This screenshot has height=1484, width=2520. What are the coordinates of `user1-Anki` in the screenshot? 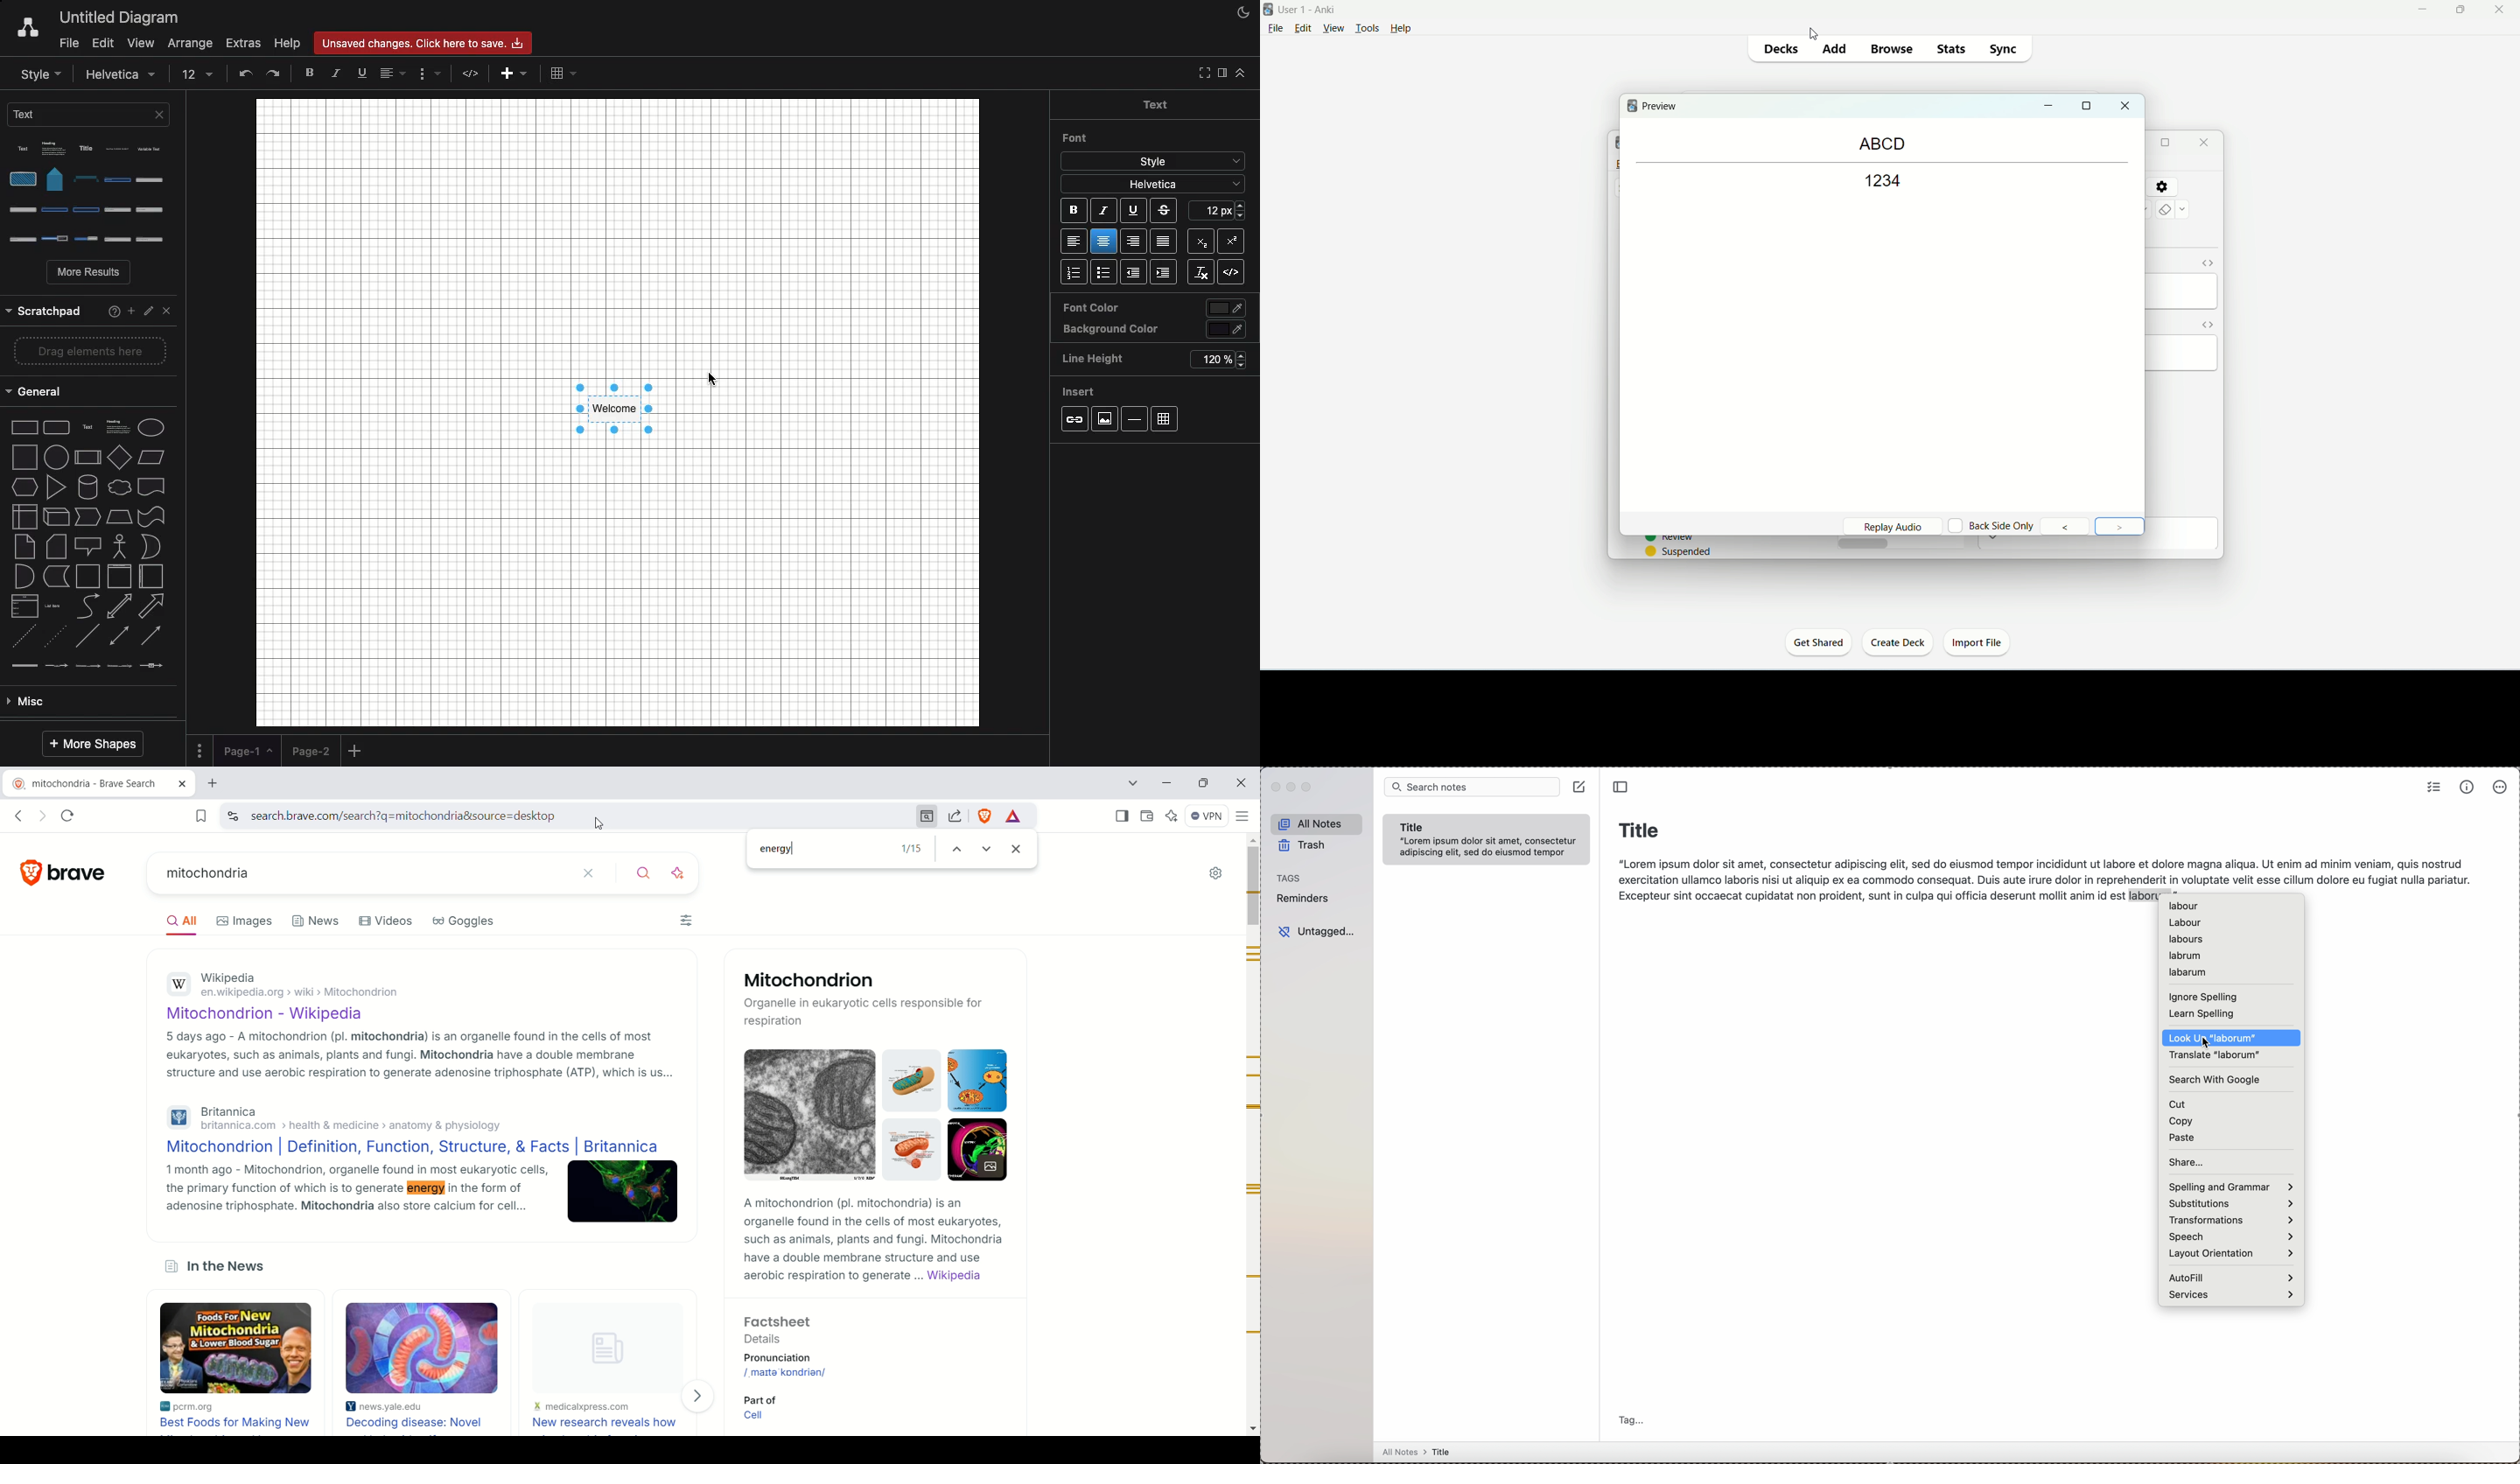 It's located at (1311, 10).